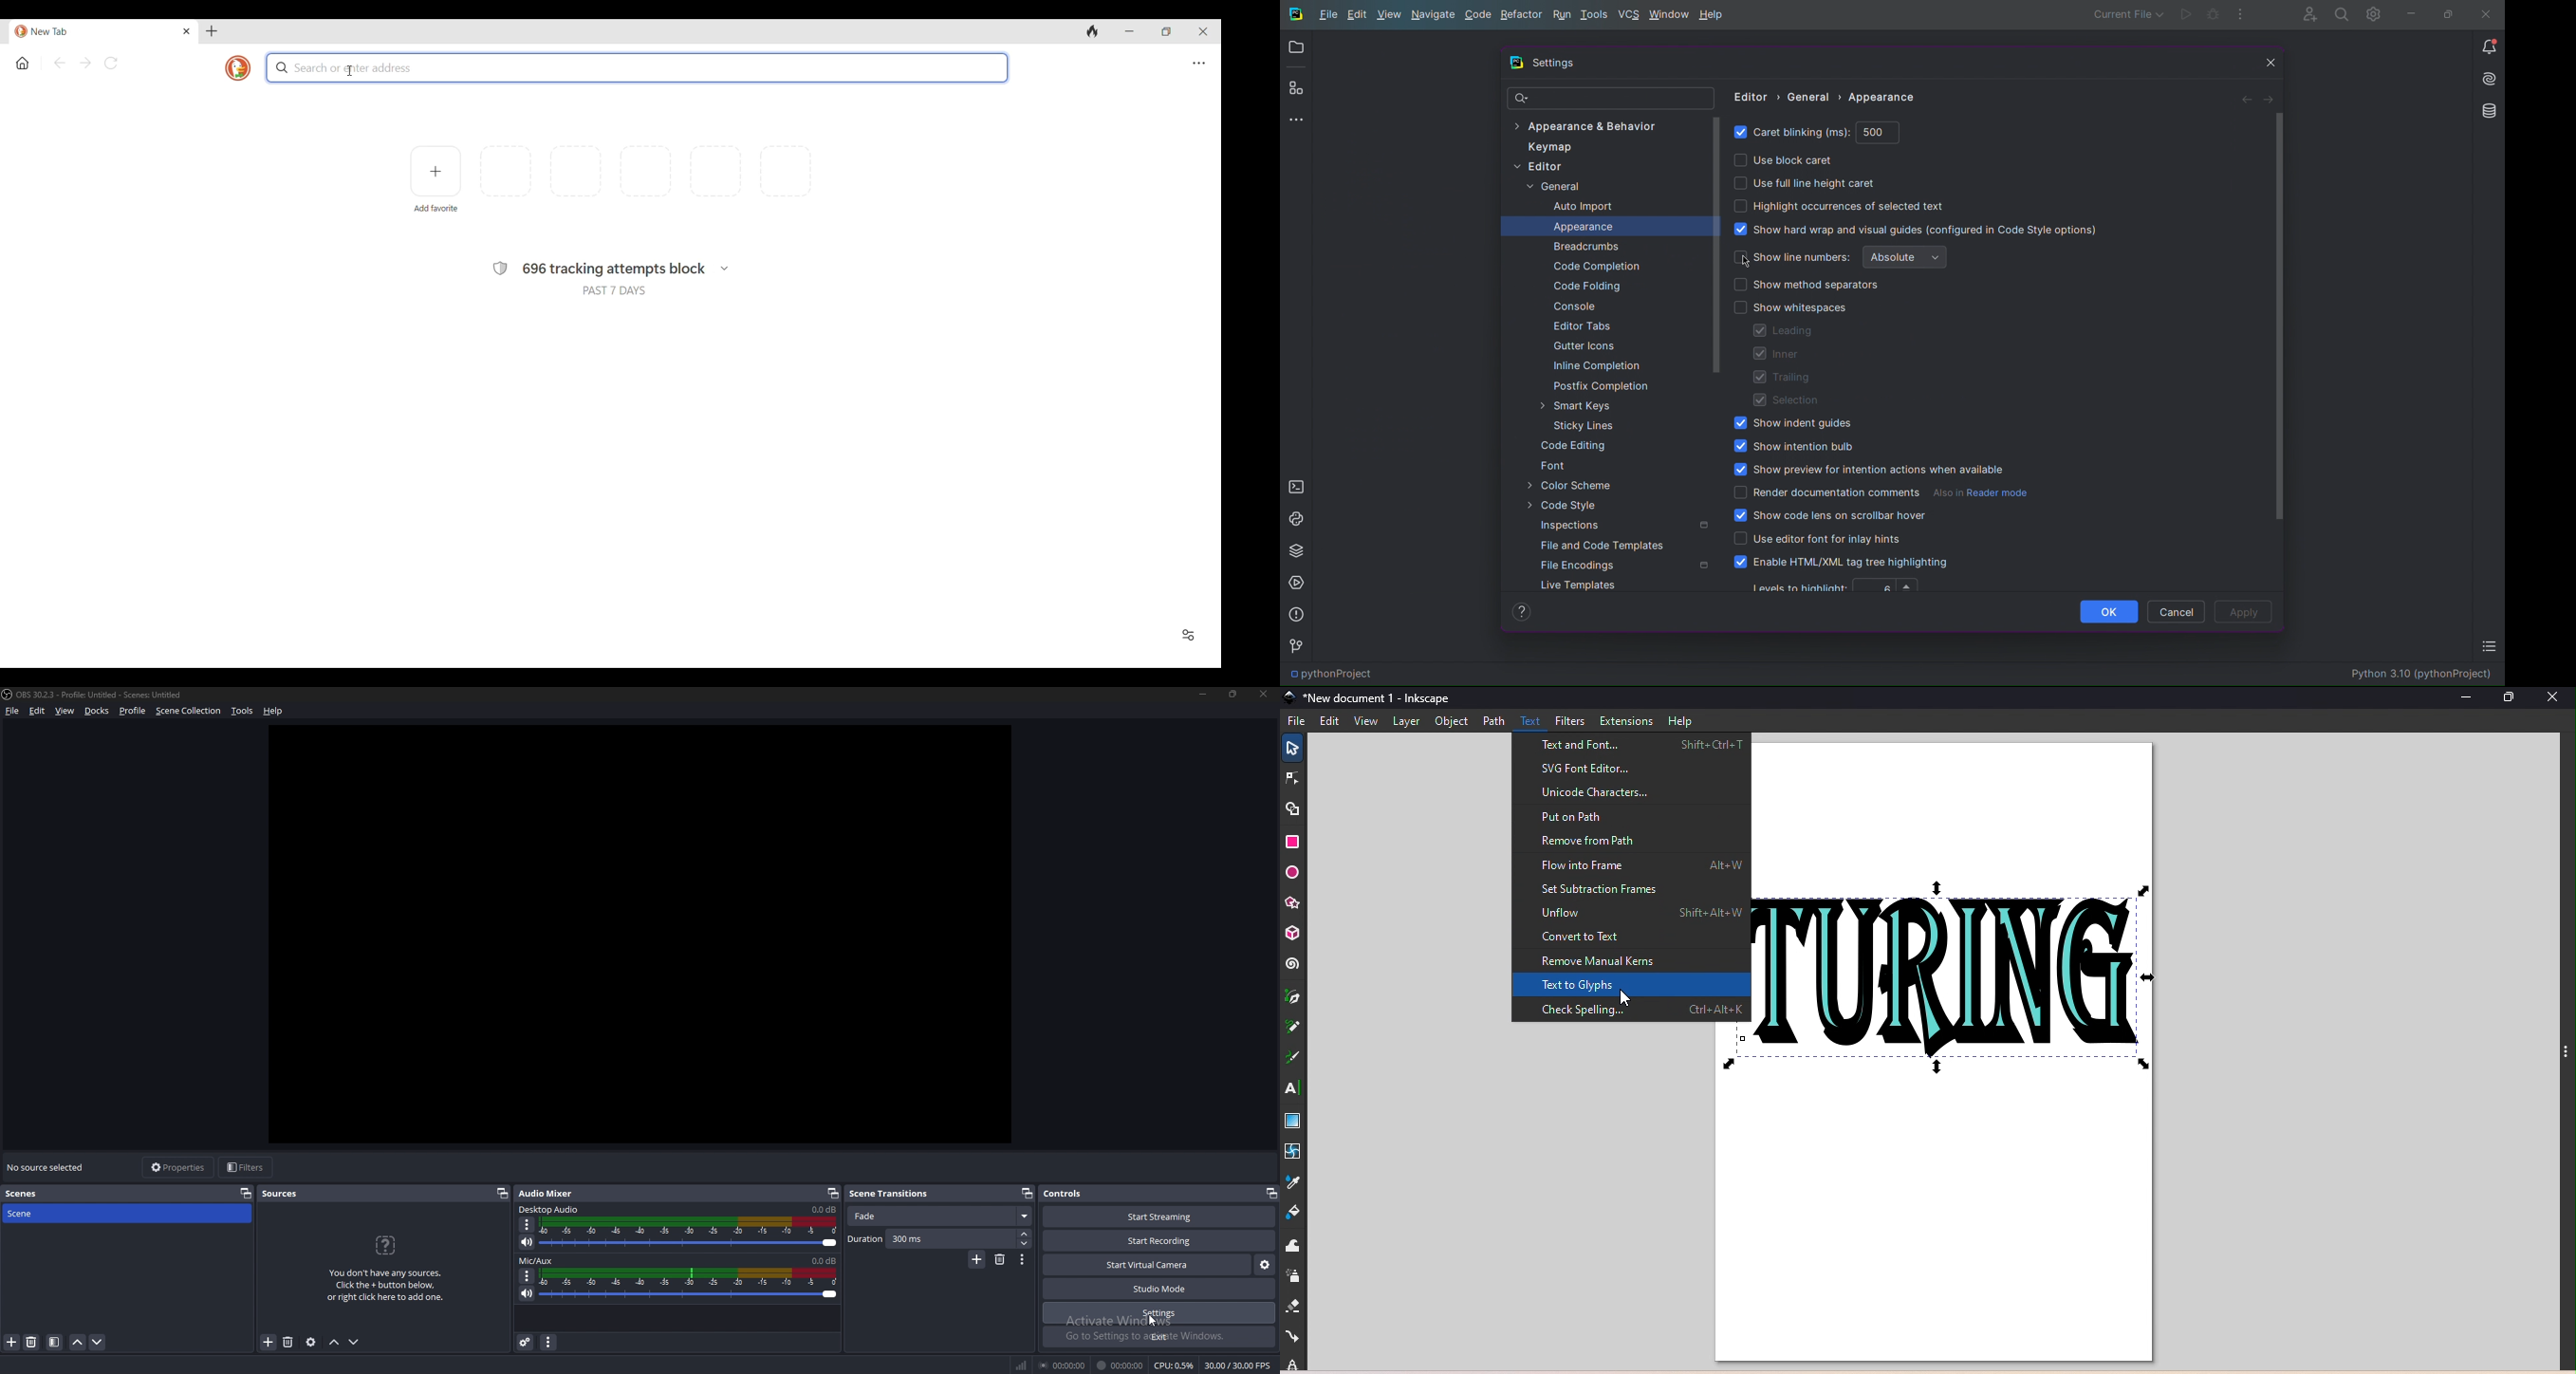  Describe the element at coordinates (1576, 507) in the screenshot. I see `Code Style` at that location.